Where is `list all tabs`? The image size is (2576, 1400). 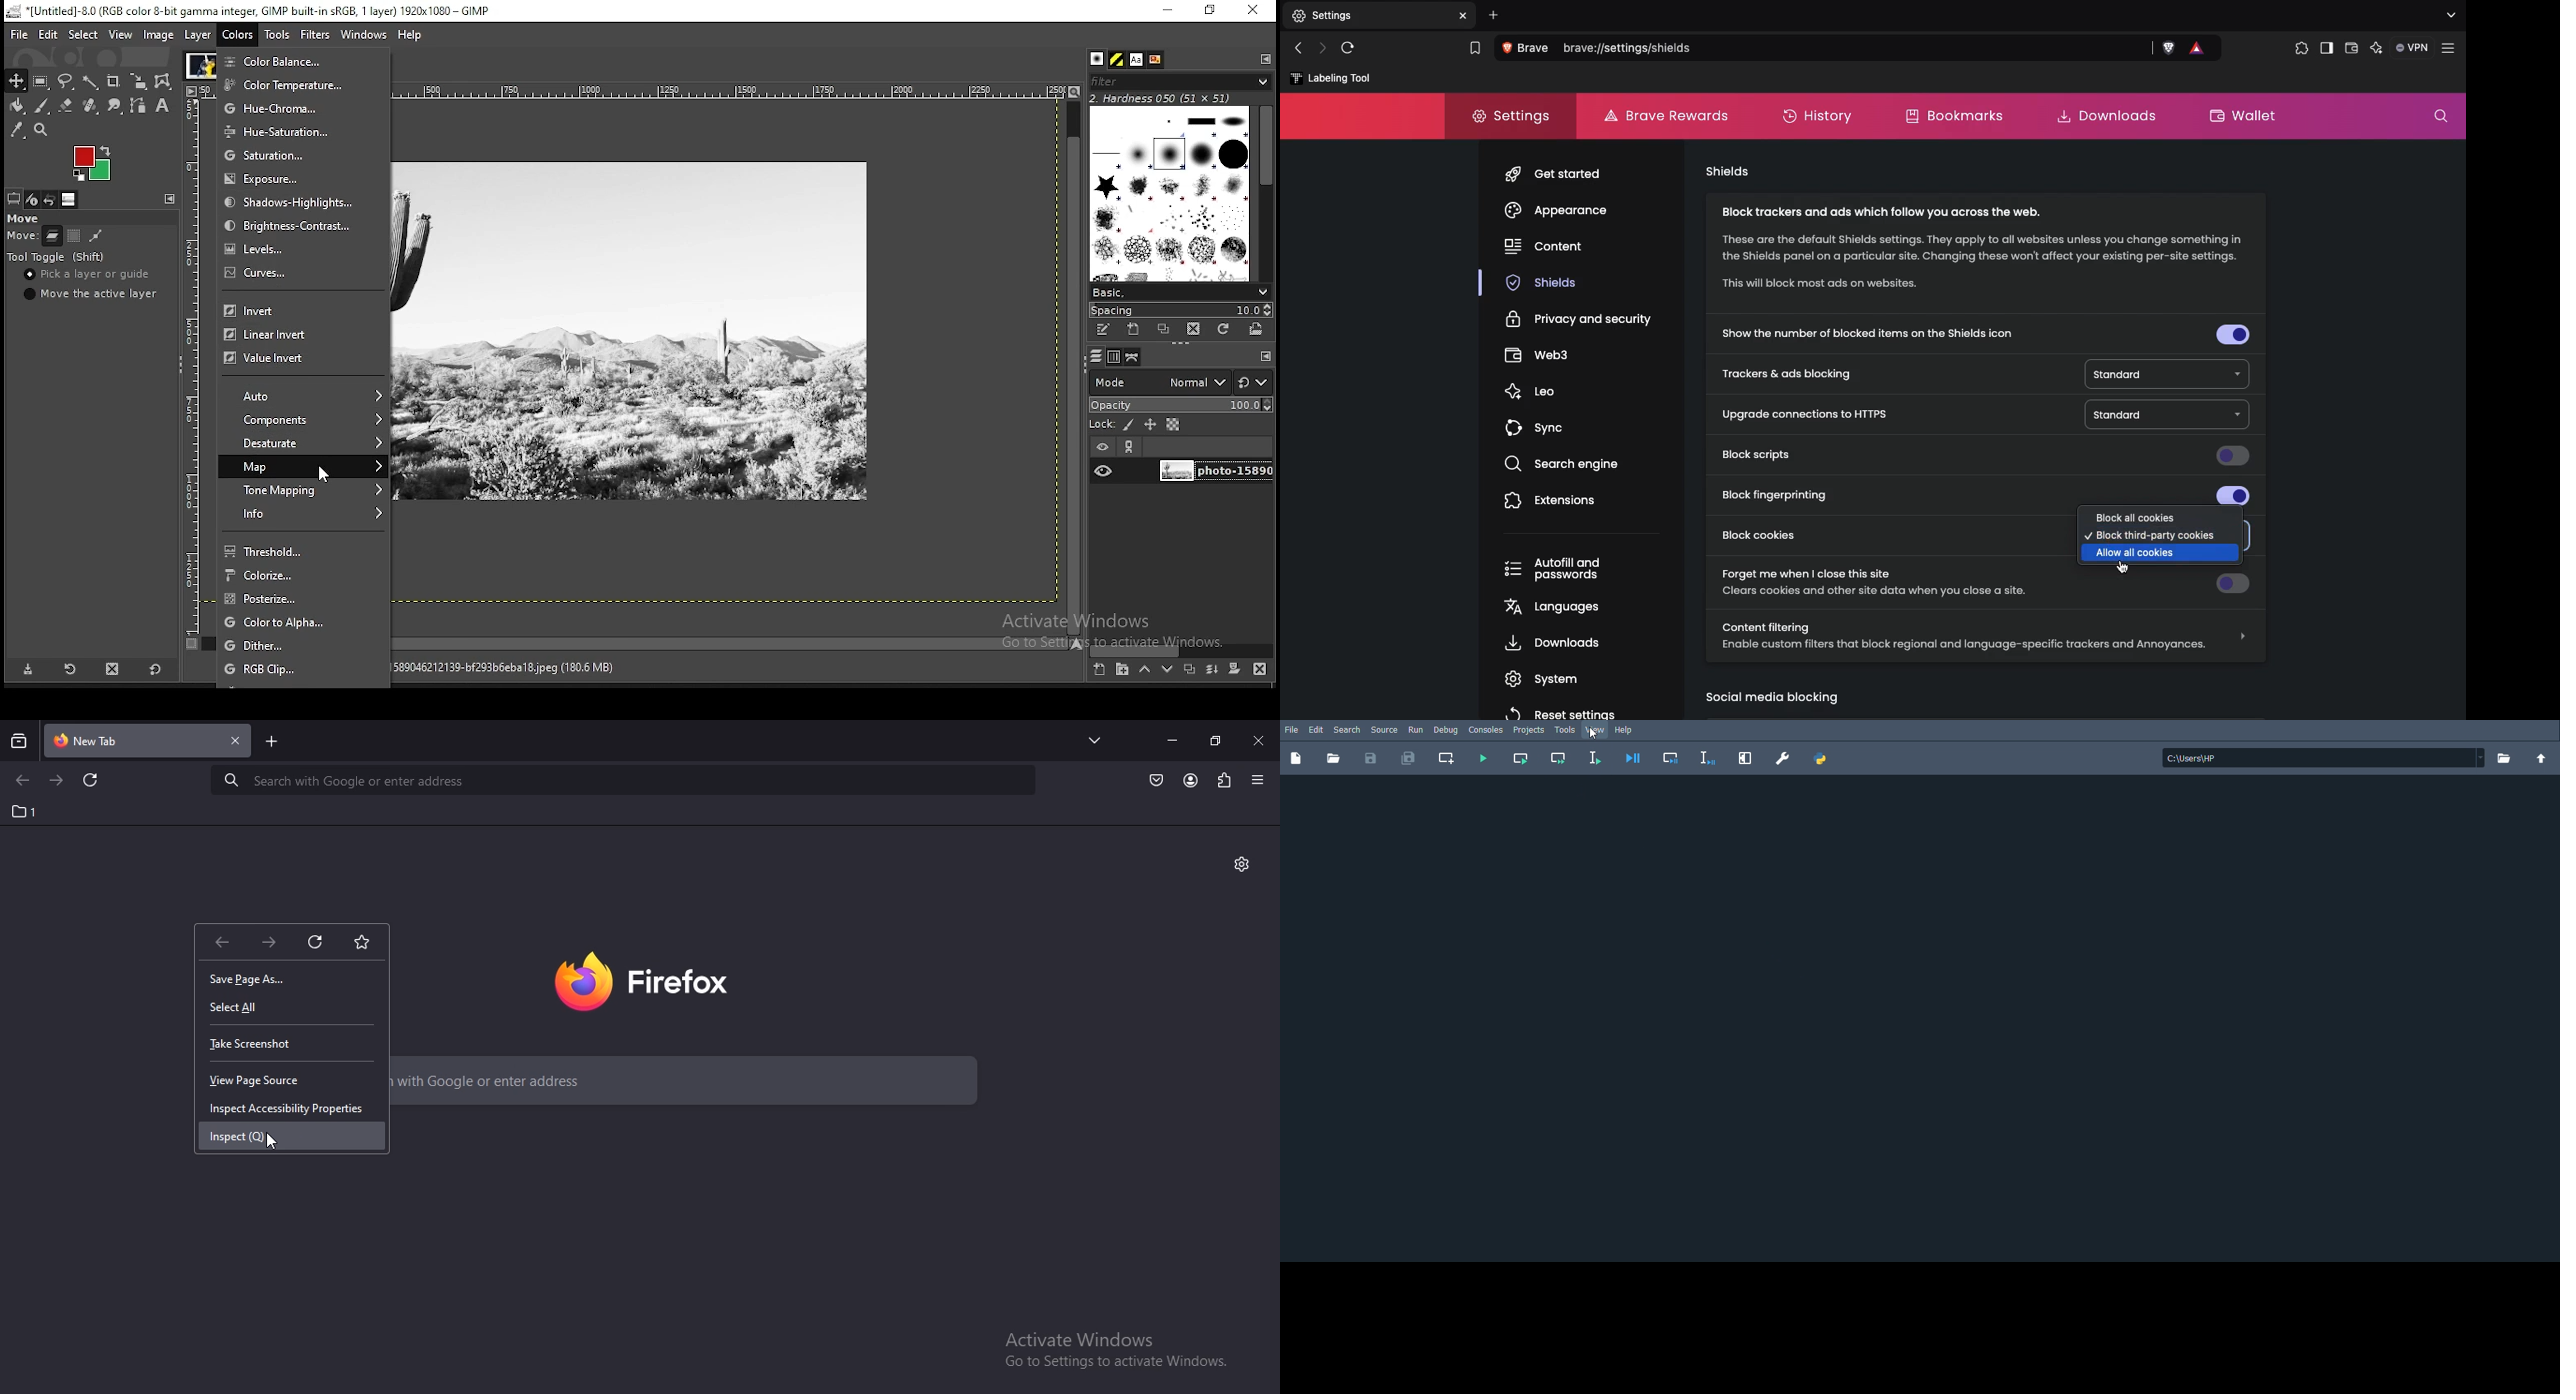
list all tabs is located at coordinates (1090, 740).